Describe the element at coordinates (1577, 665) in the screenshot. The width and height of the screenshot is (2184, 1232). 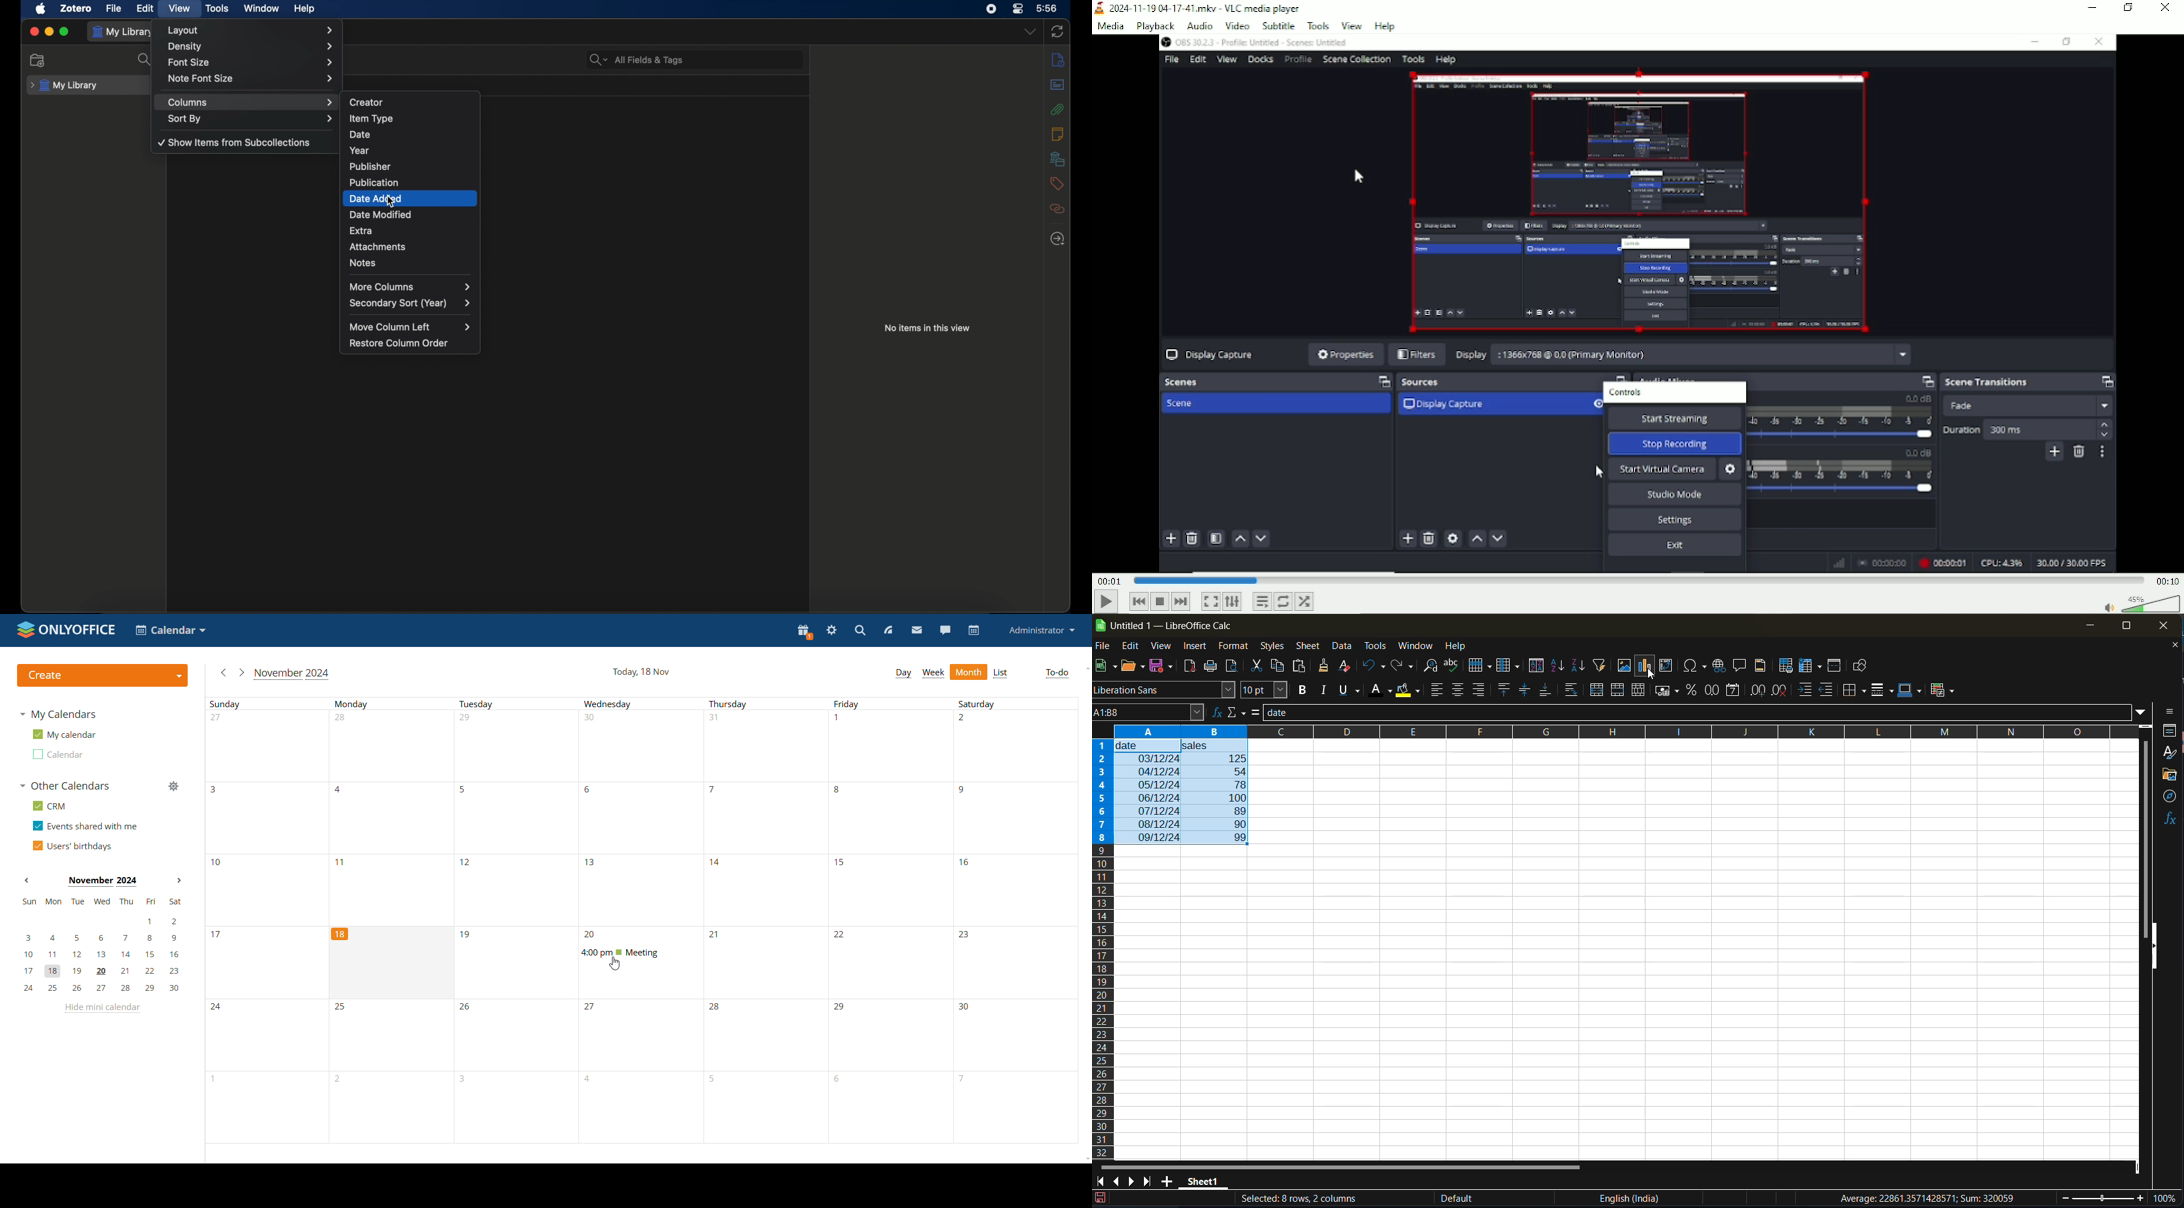
I see `sort descending` at that location.